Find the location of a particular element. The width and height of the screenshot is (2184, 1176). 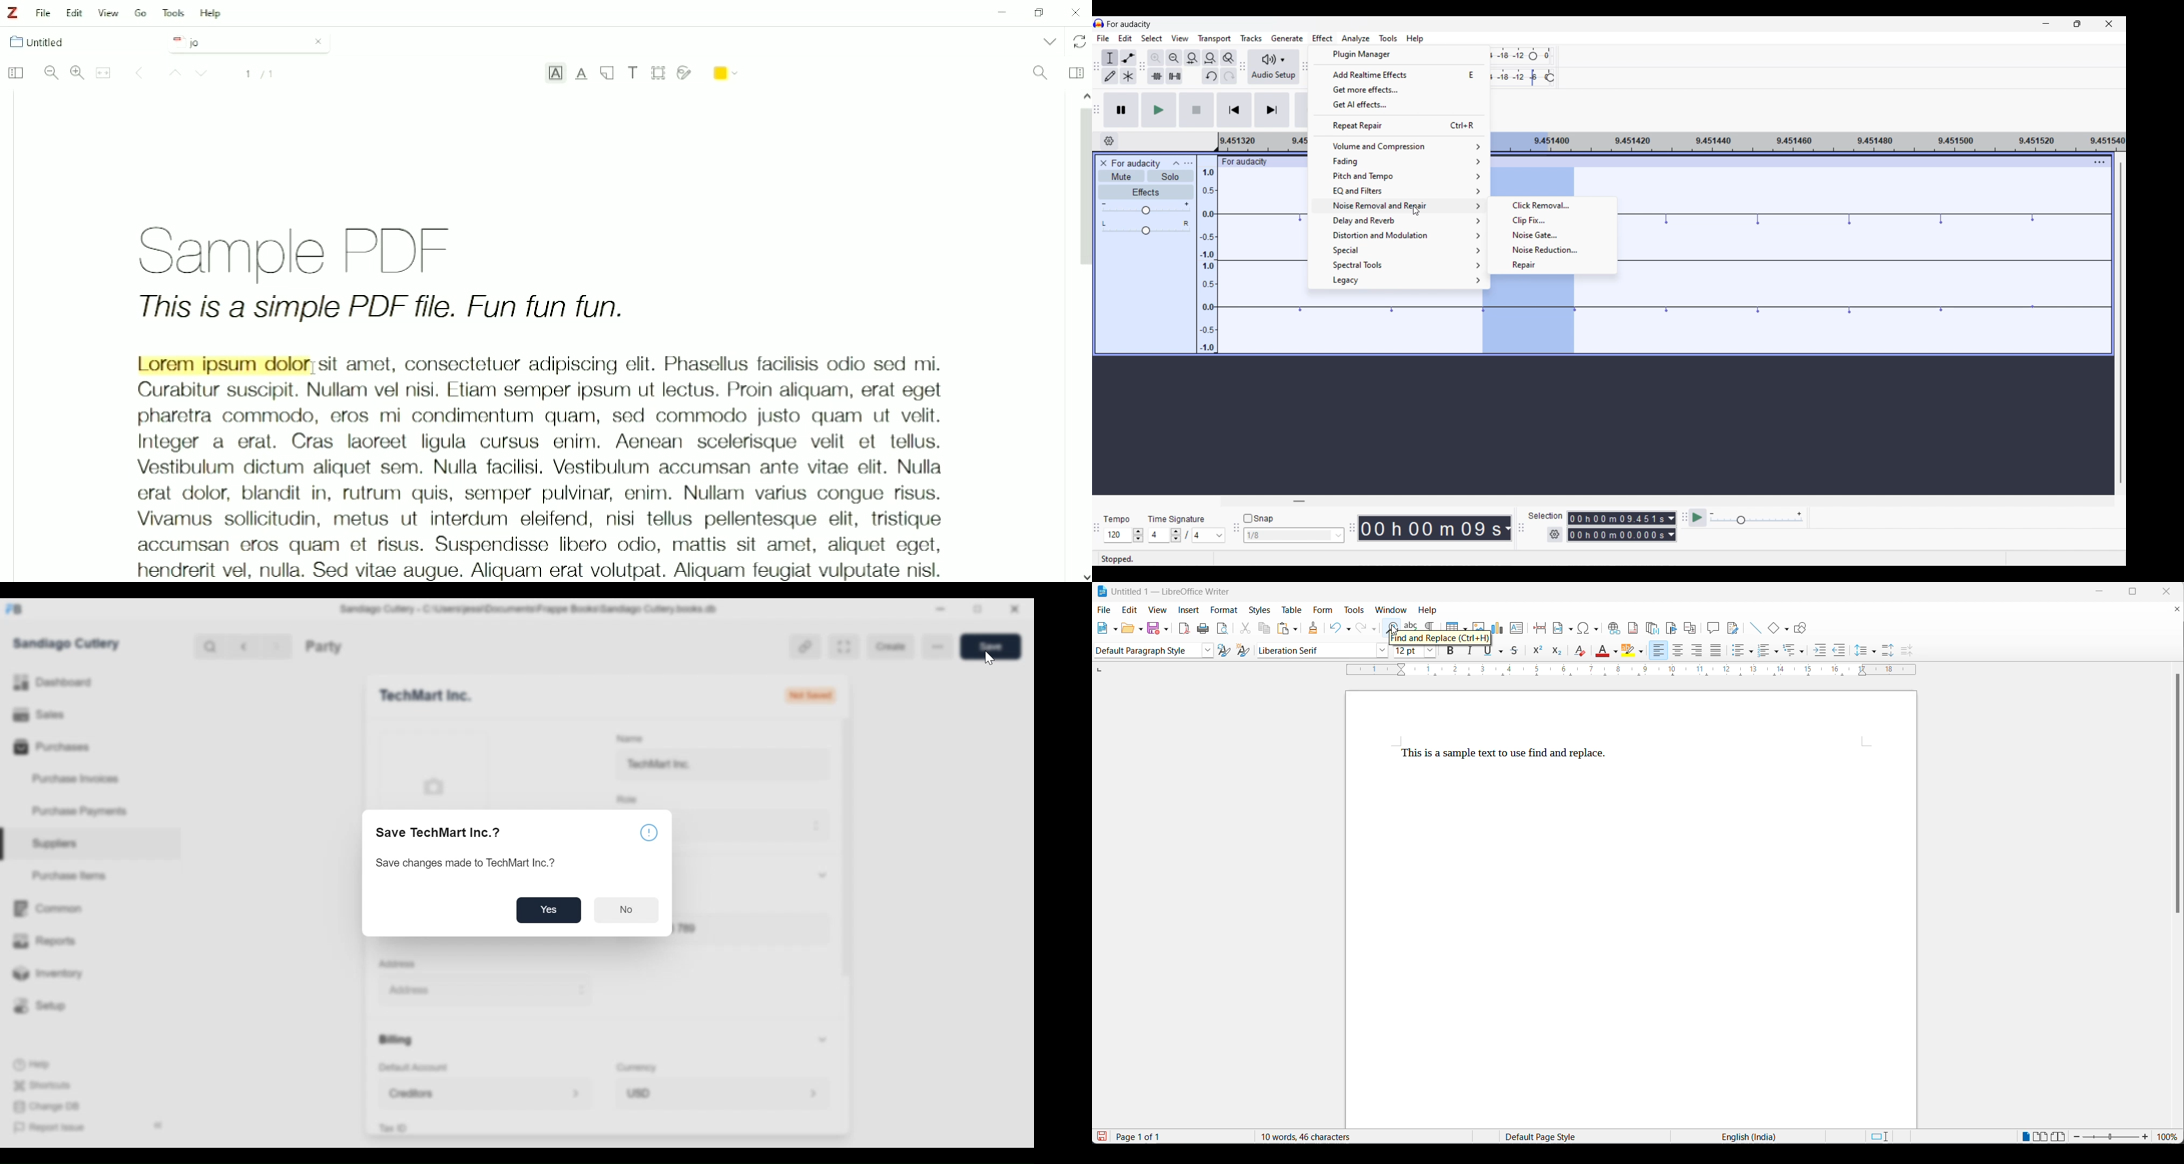

Current track is located at coordinates (1866, 260).